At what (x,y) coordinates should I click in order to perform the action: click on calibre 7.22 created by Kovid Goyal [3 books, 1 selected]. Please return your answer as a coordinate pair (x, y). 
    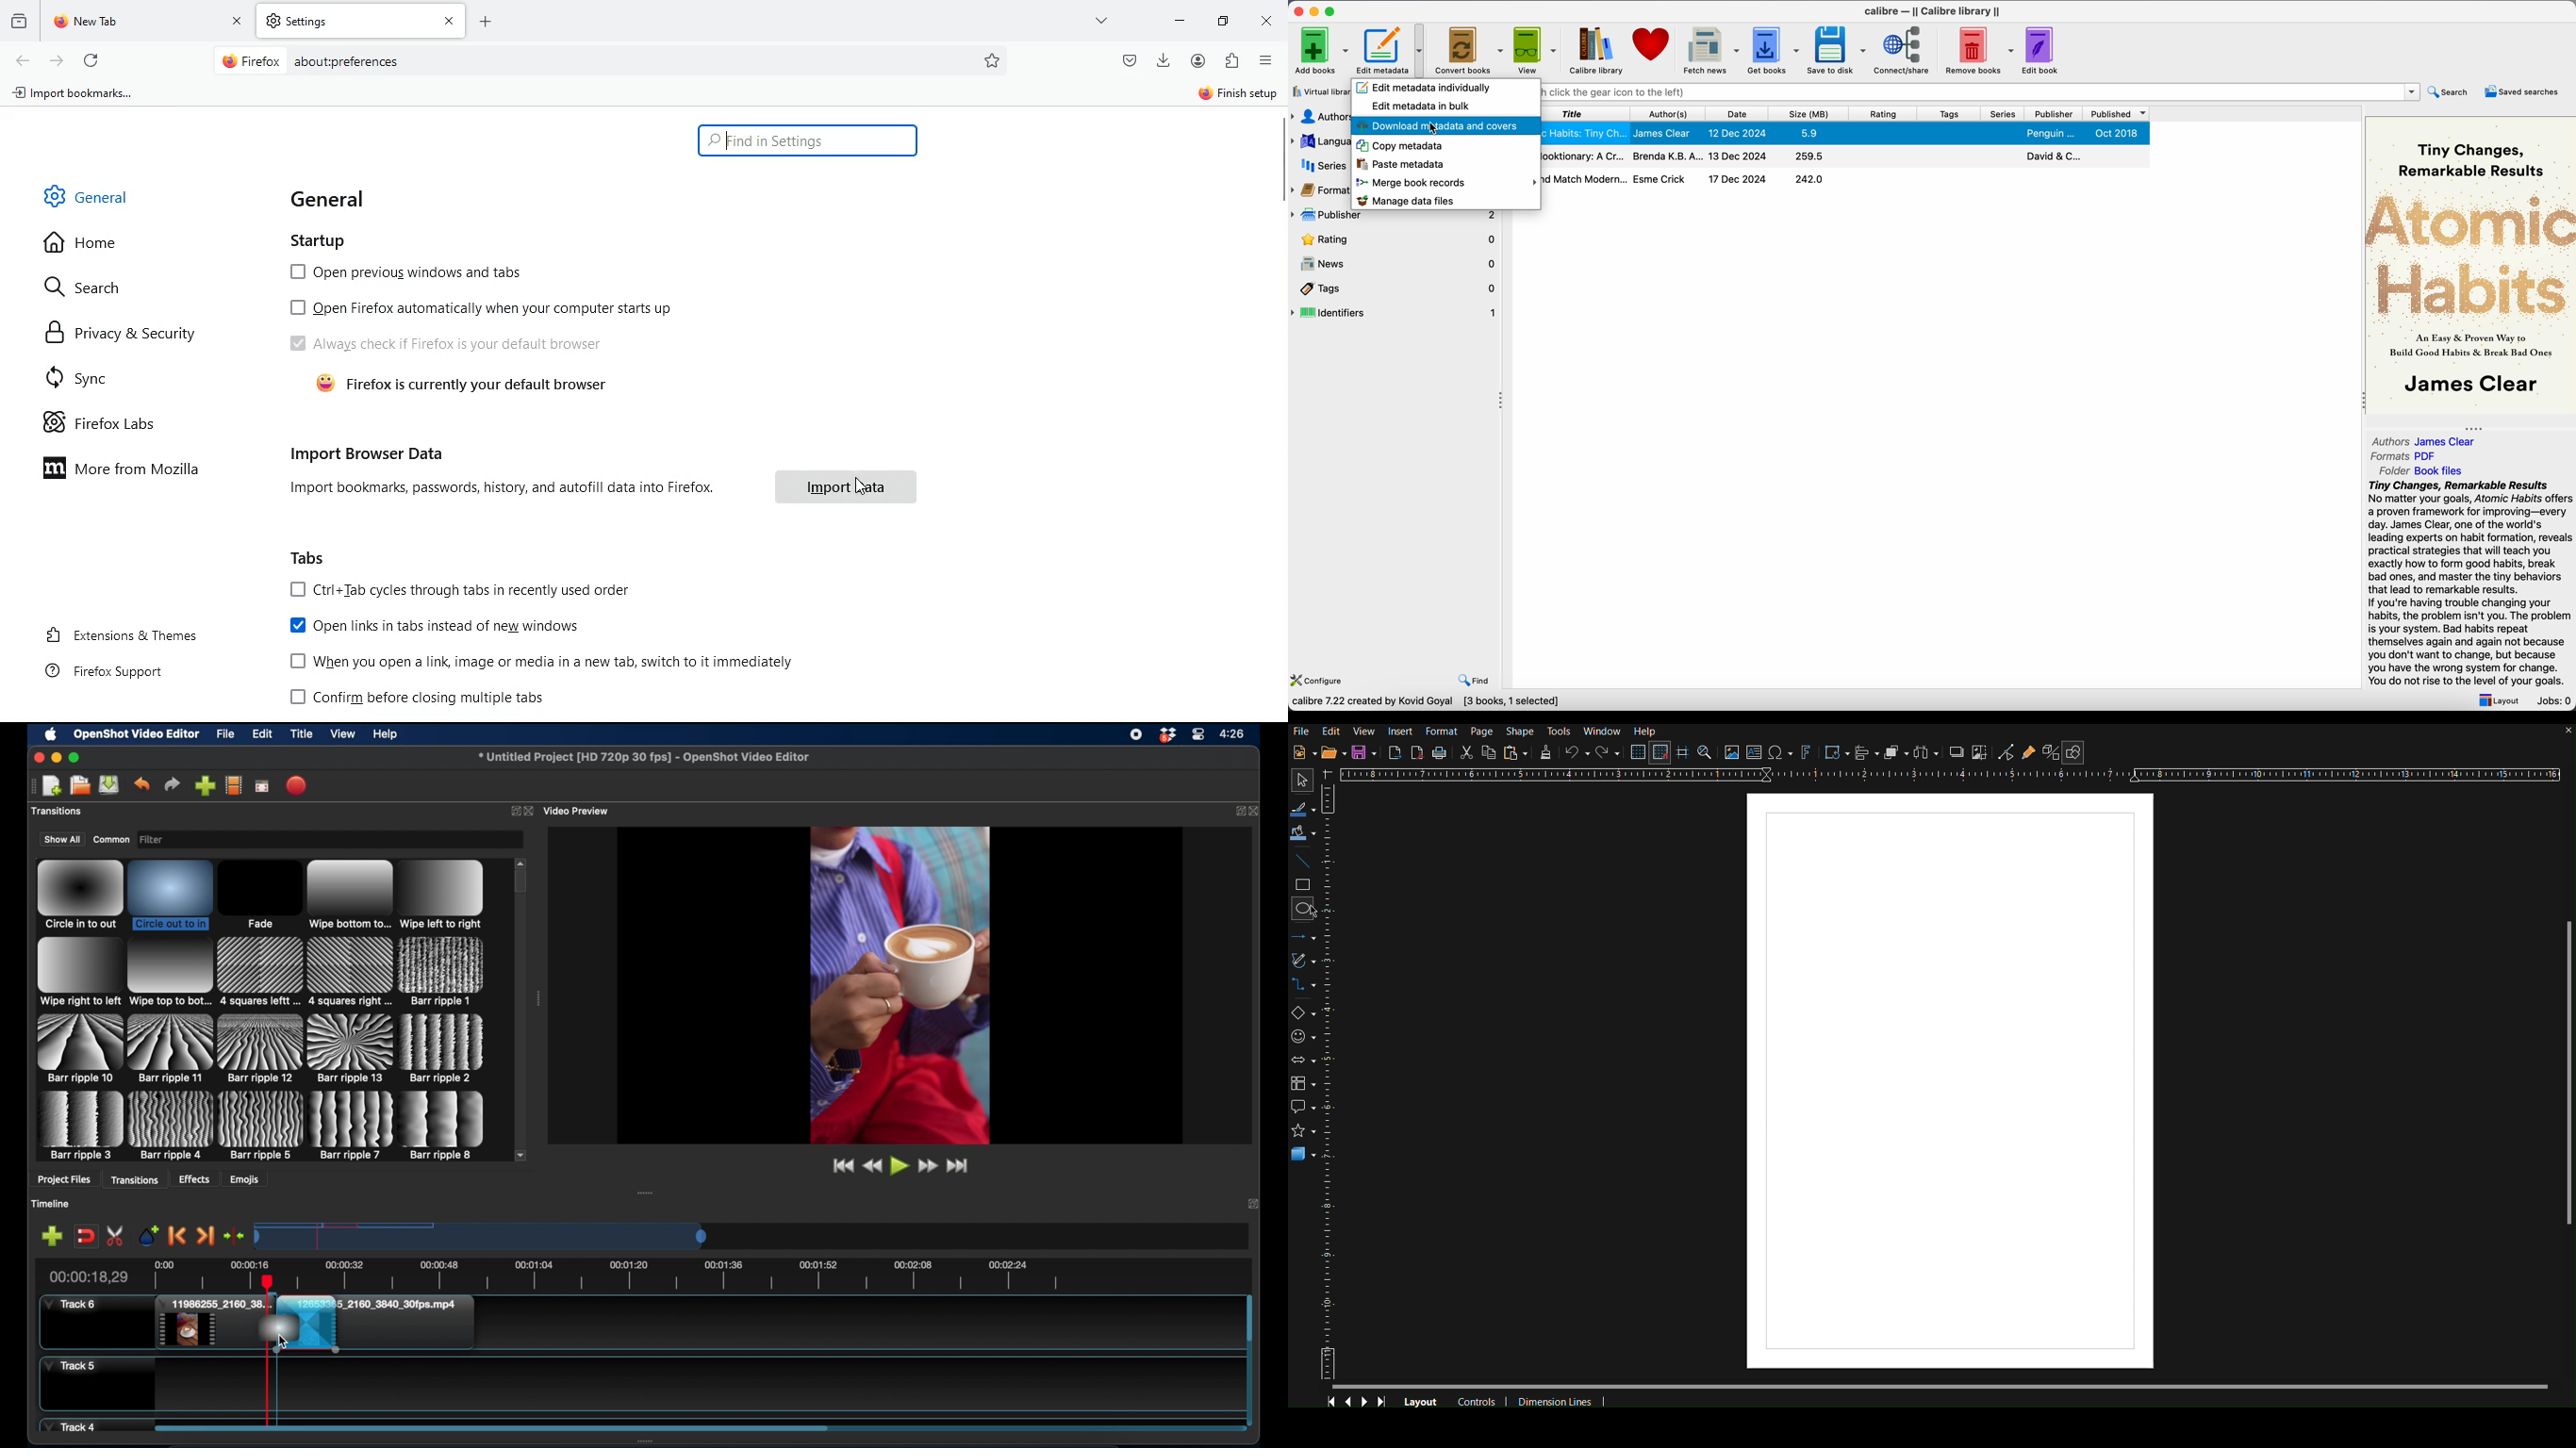
    Looking at the image, I should click on (1425, 702).